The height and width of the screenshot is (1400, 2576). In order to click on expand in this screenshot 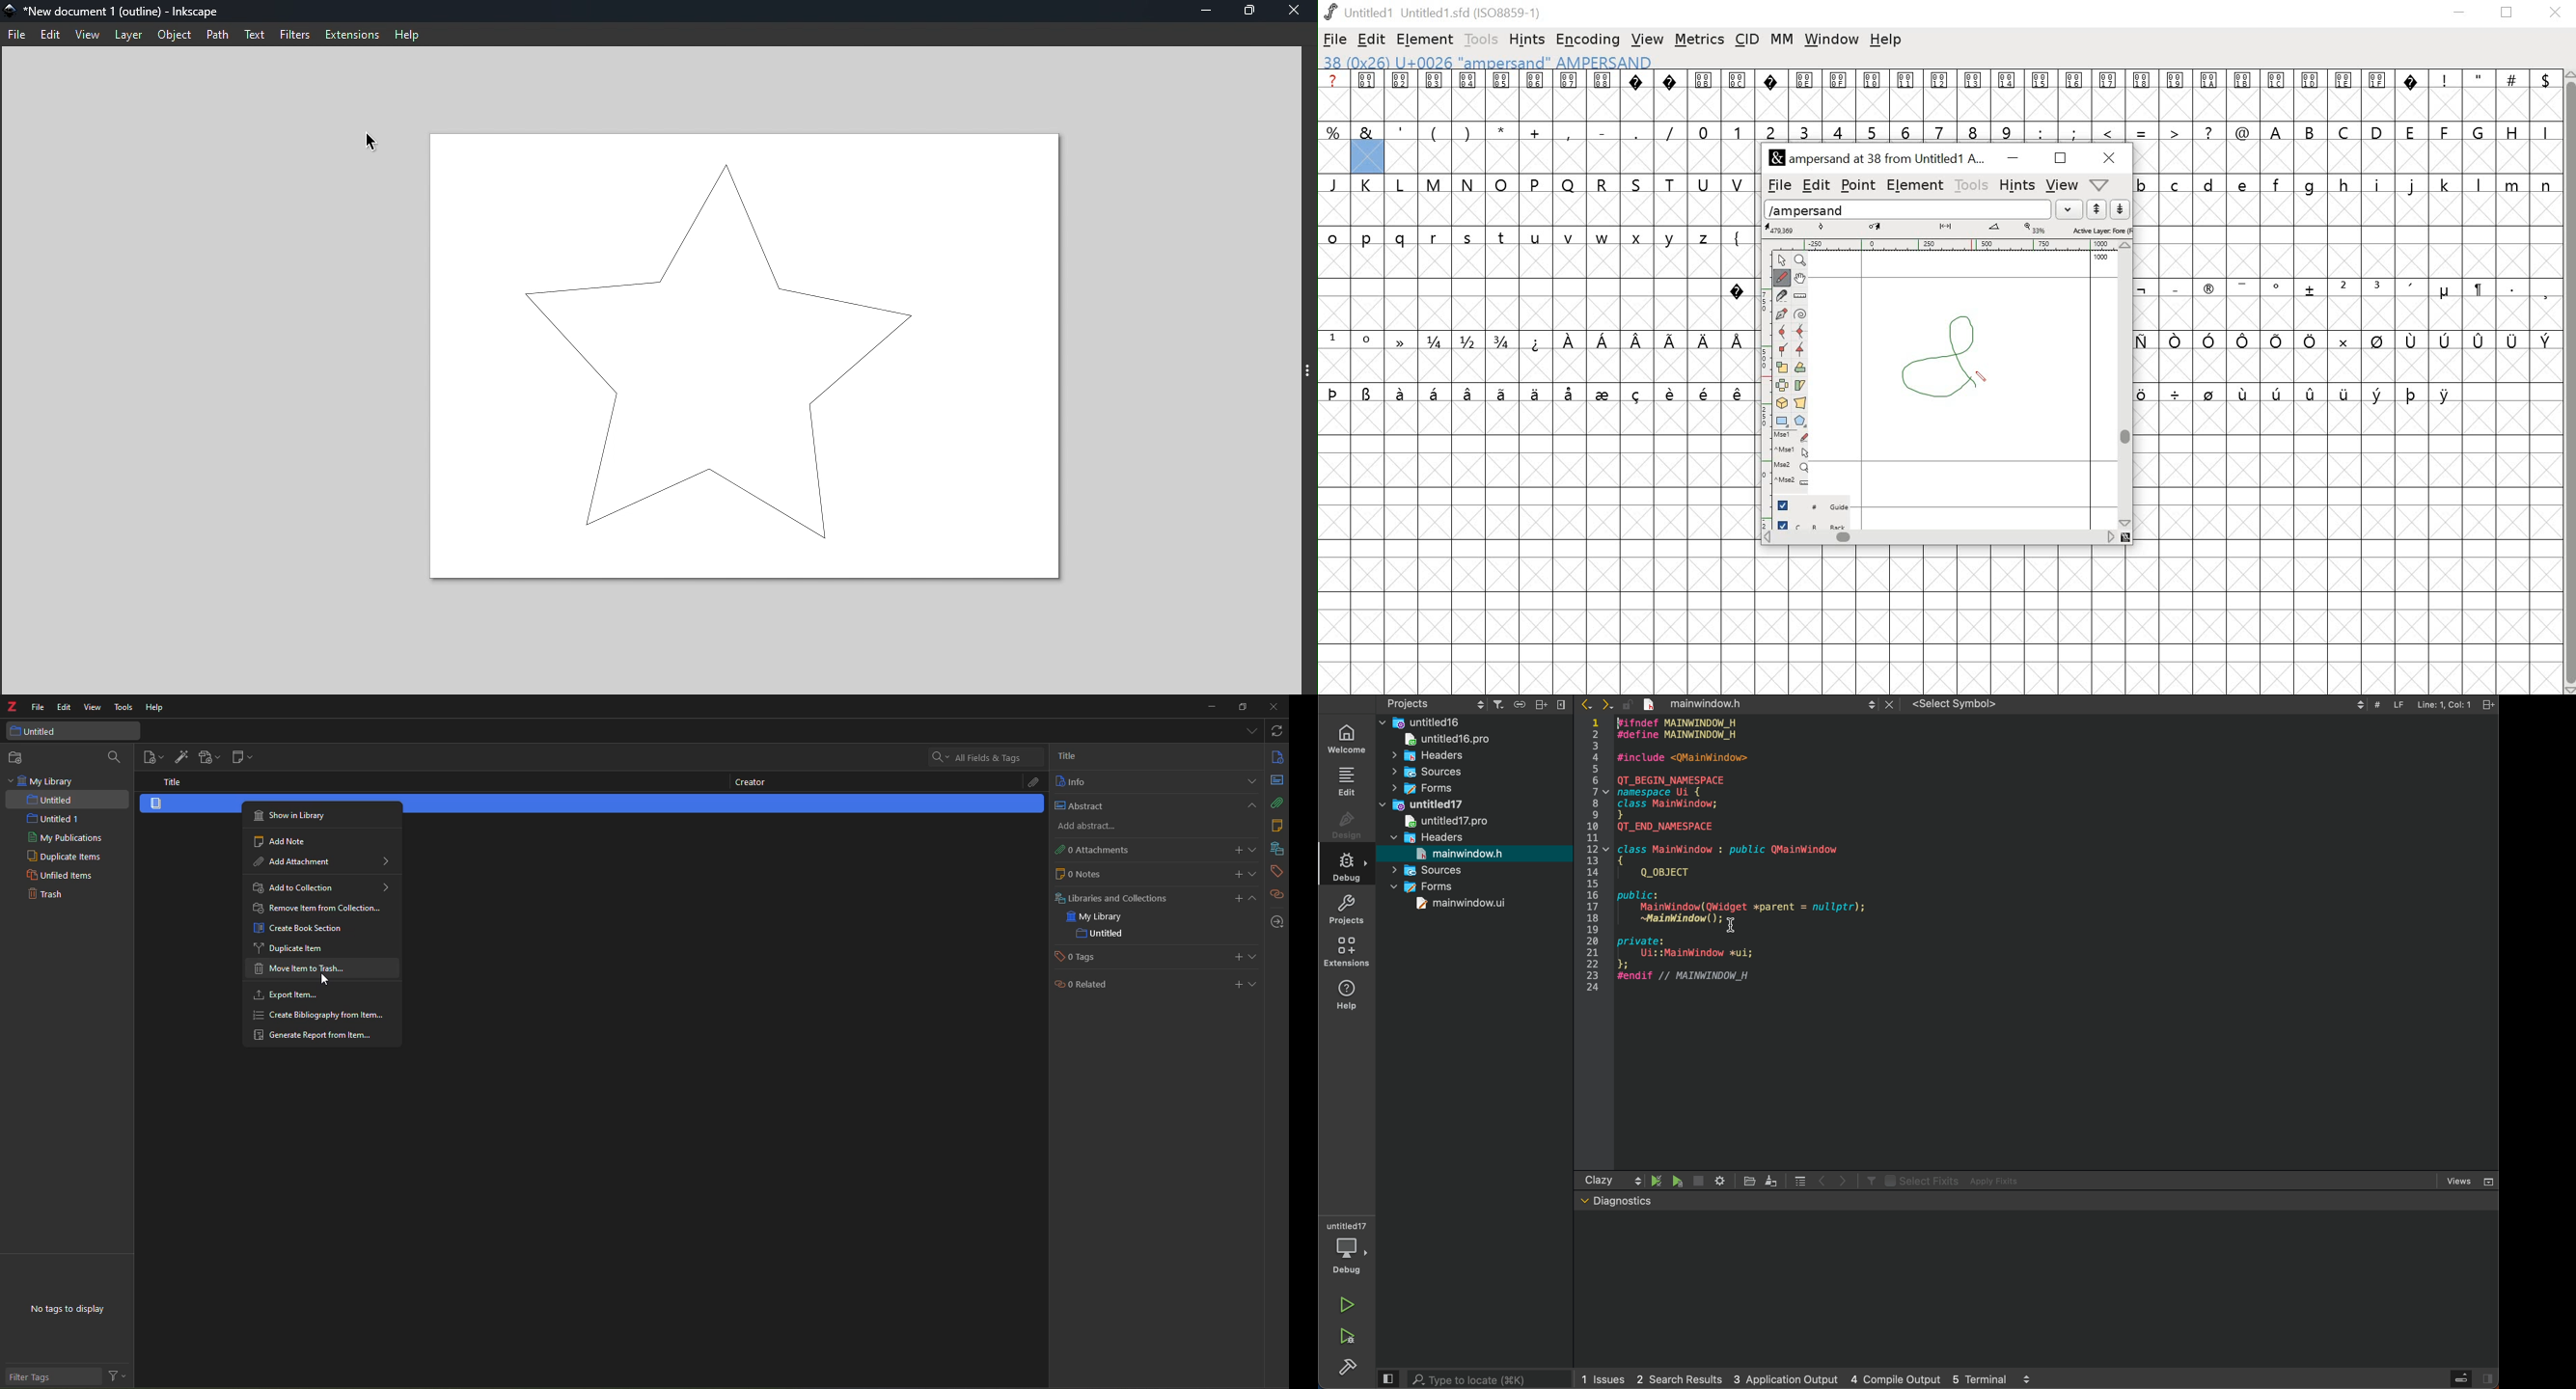, I will do `click(1256, 874)`.